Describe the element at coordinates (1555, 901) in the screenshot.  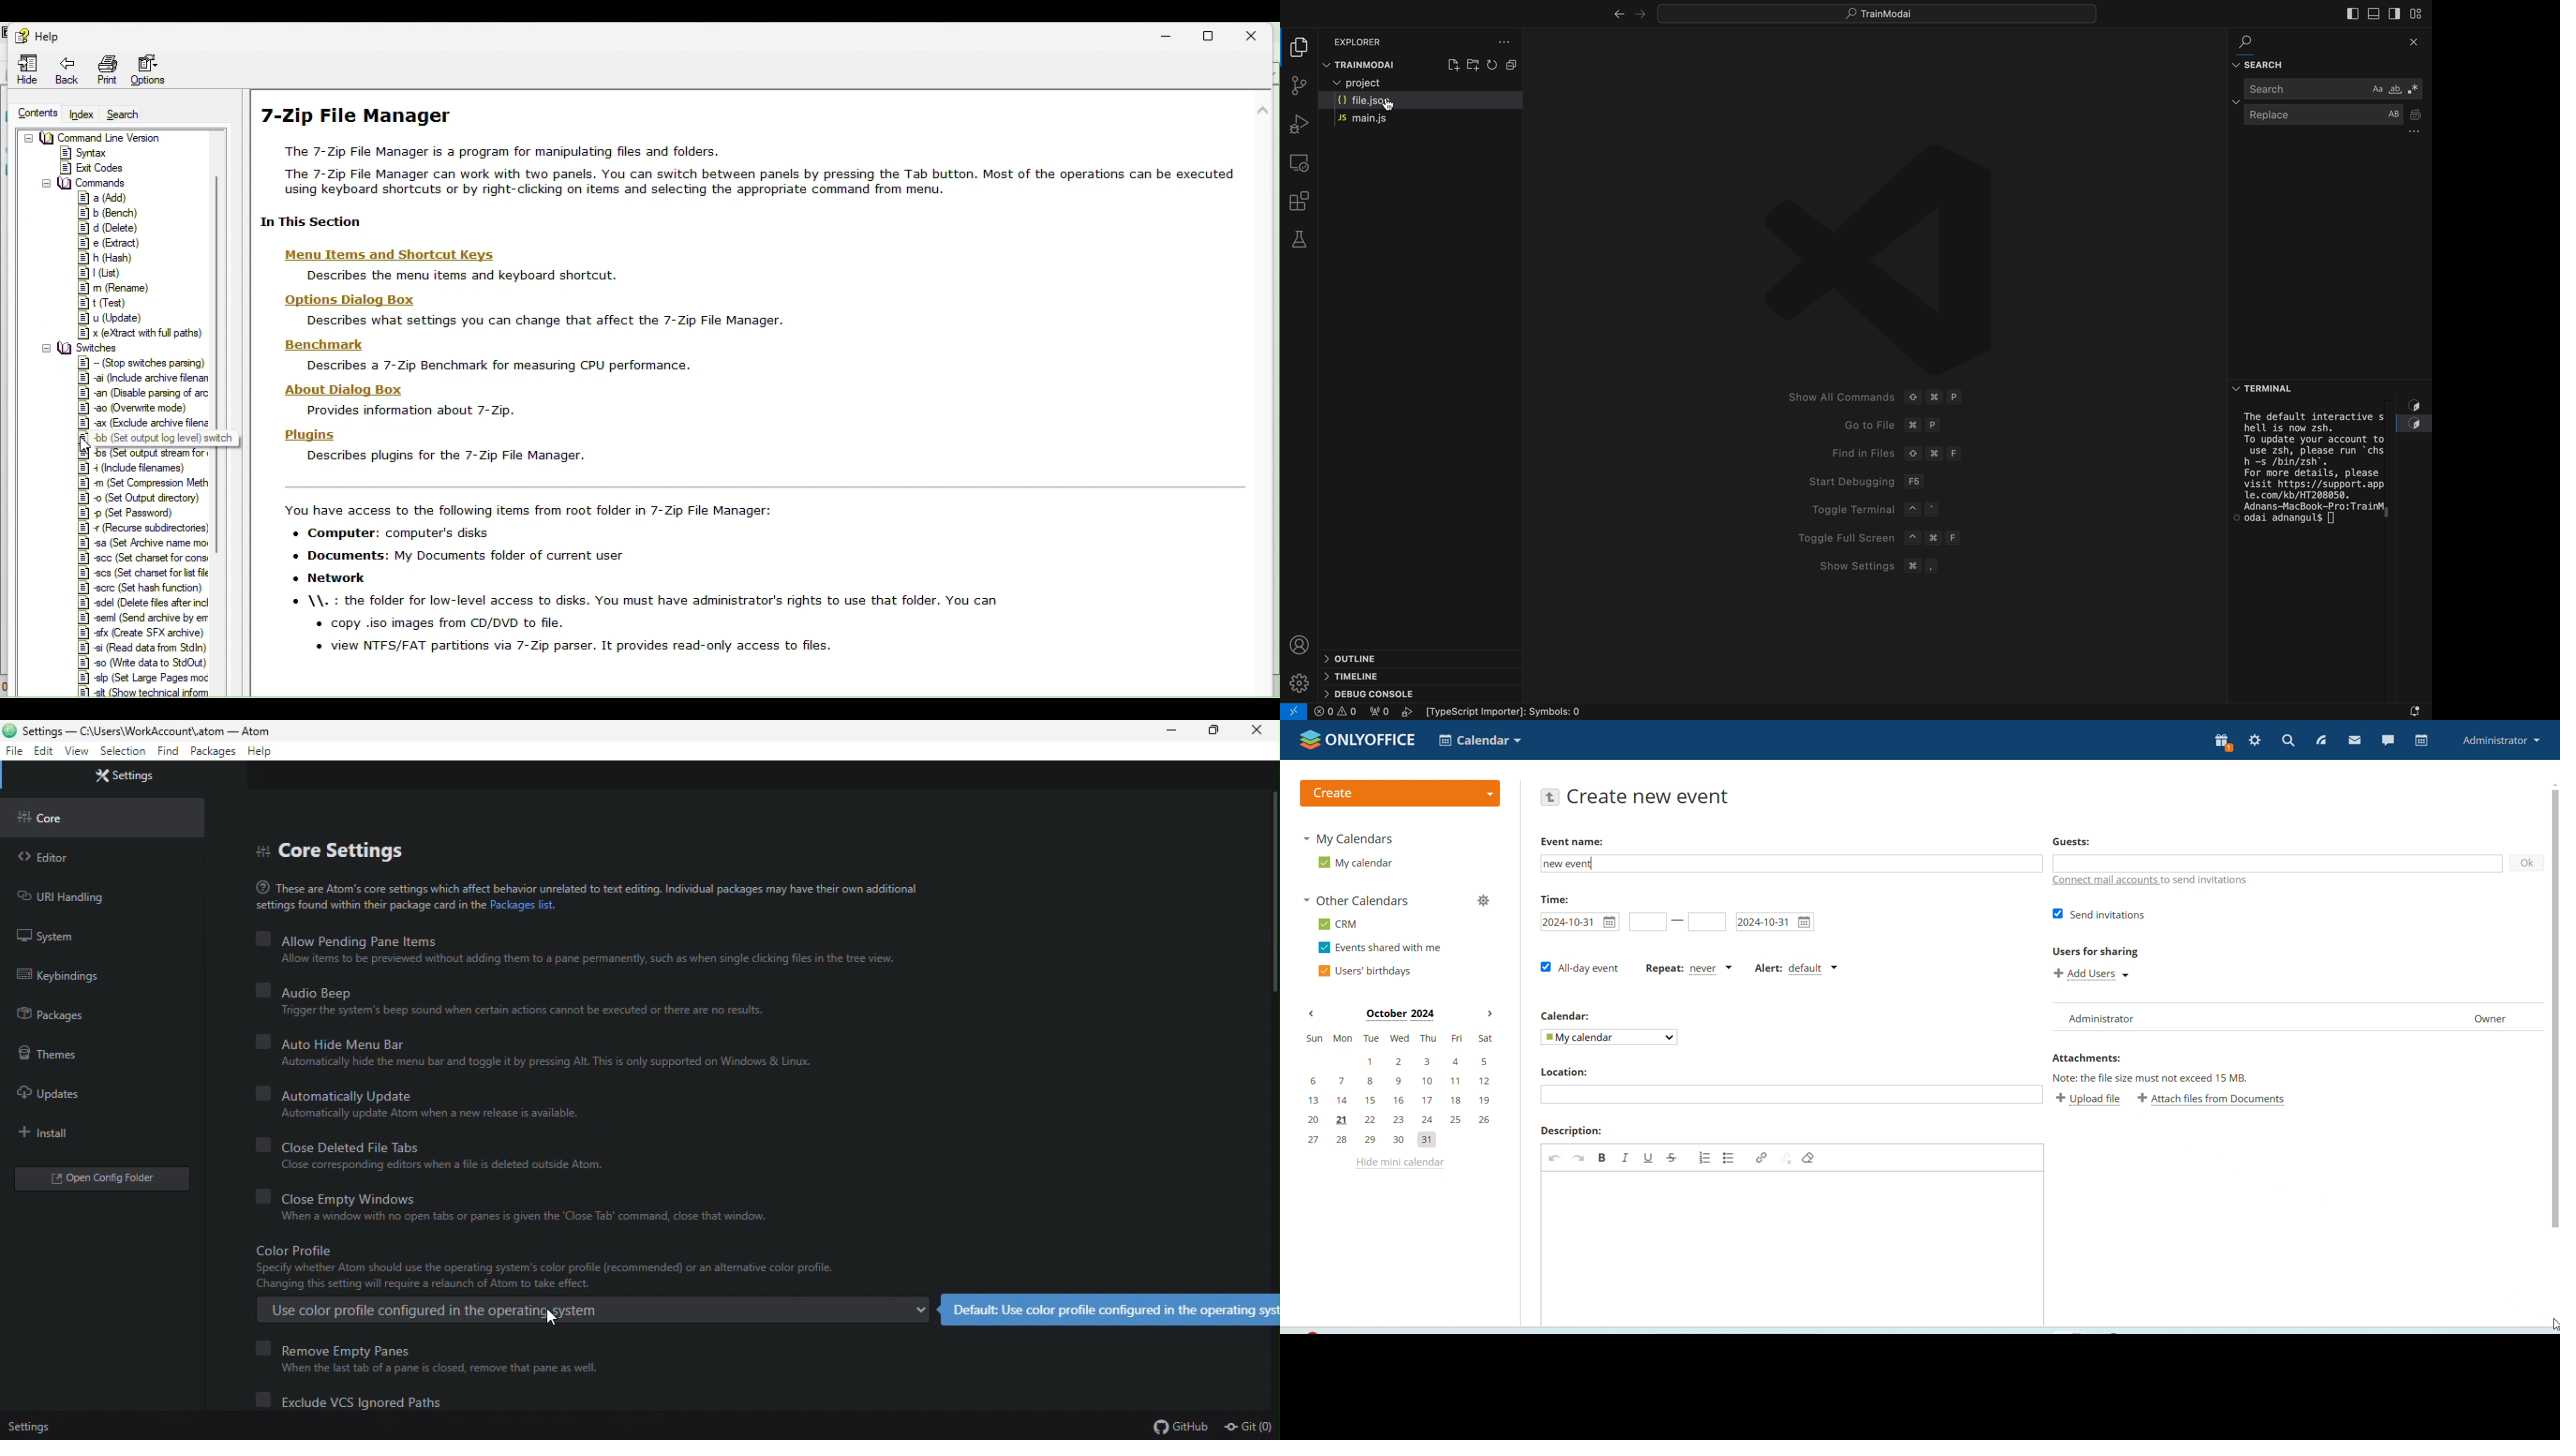
I see `Time` at that location.